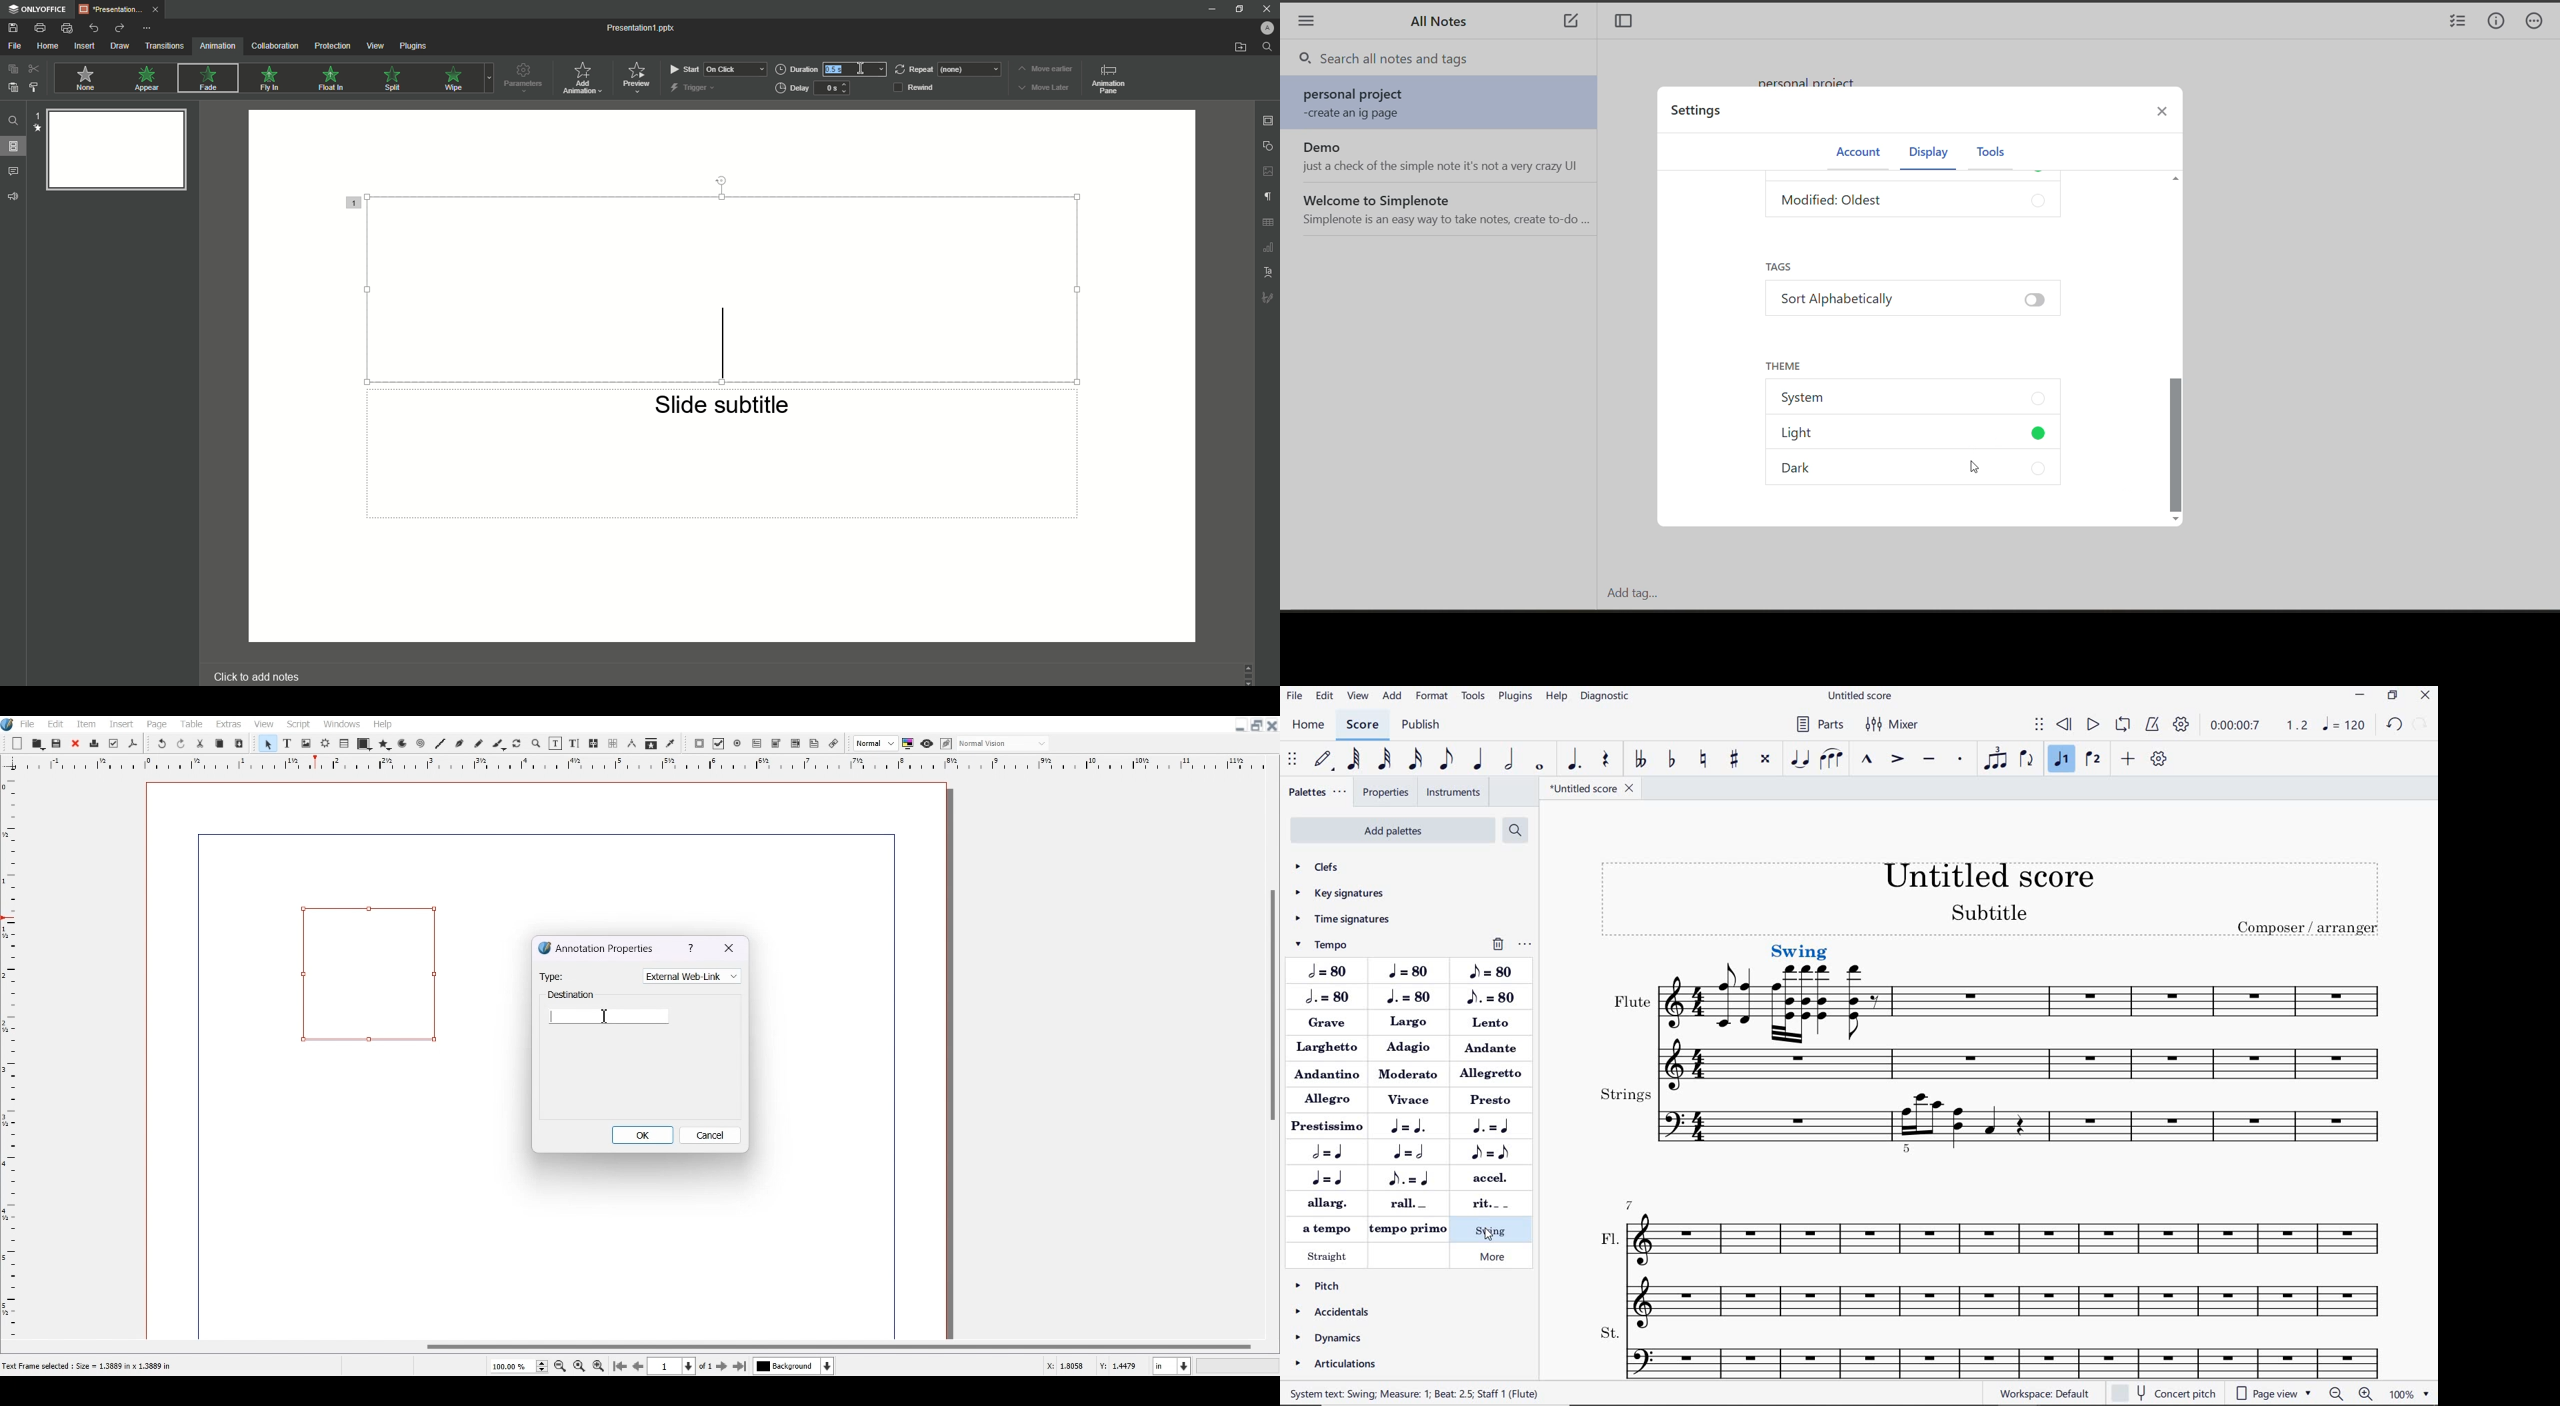  I want to click on Close, so click(1267, 9).